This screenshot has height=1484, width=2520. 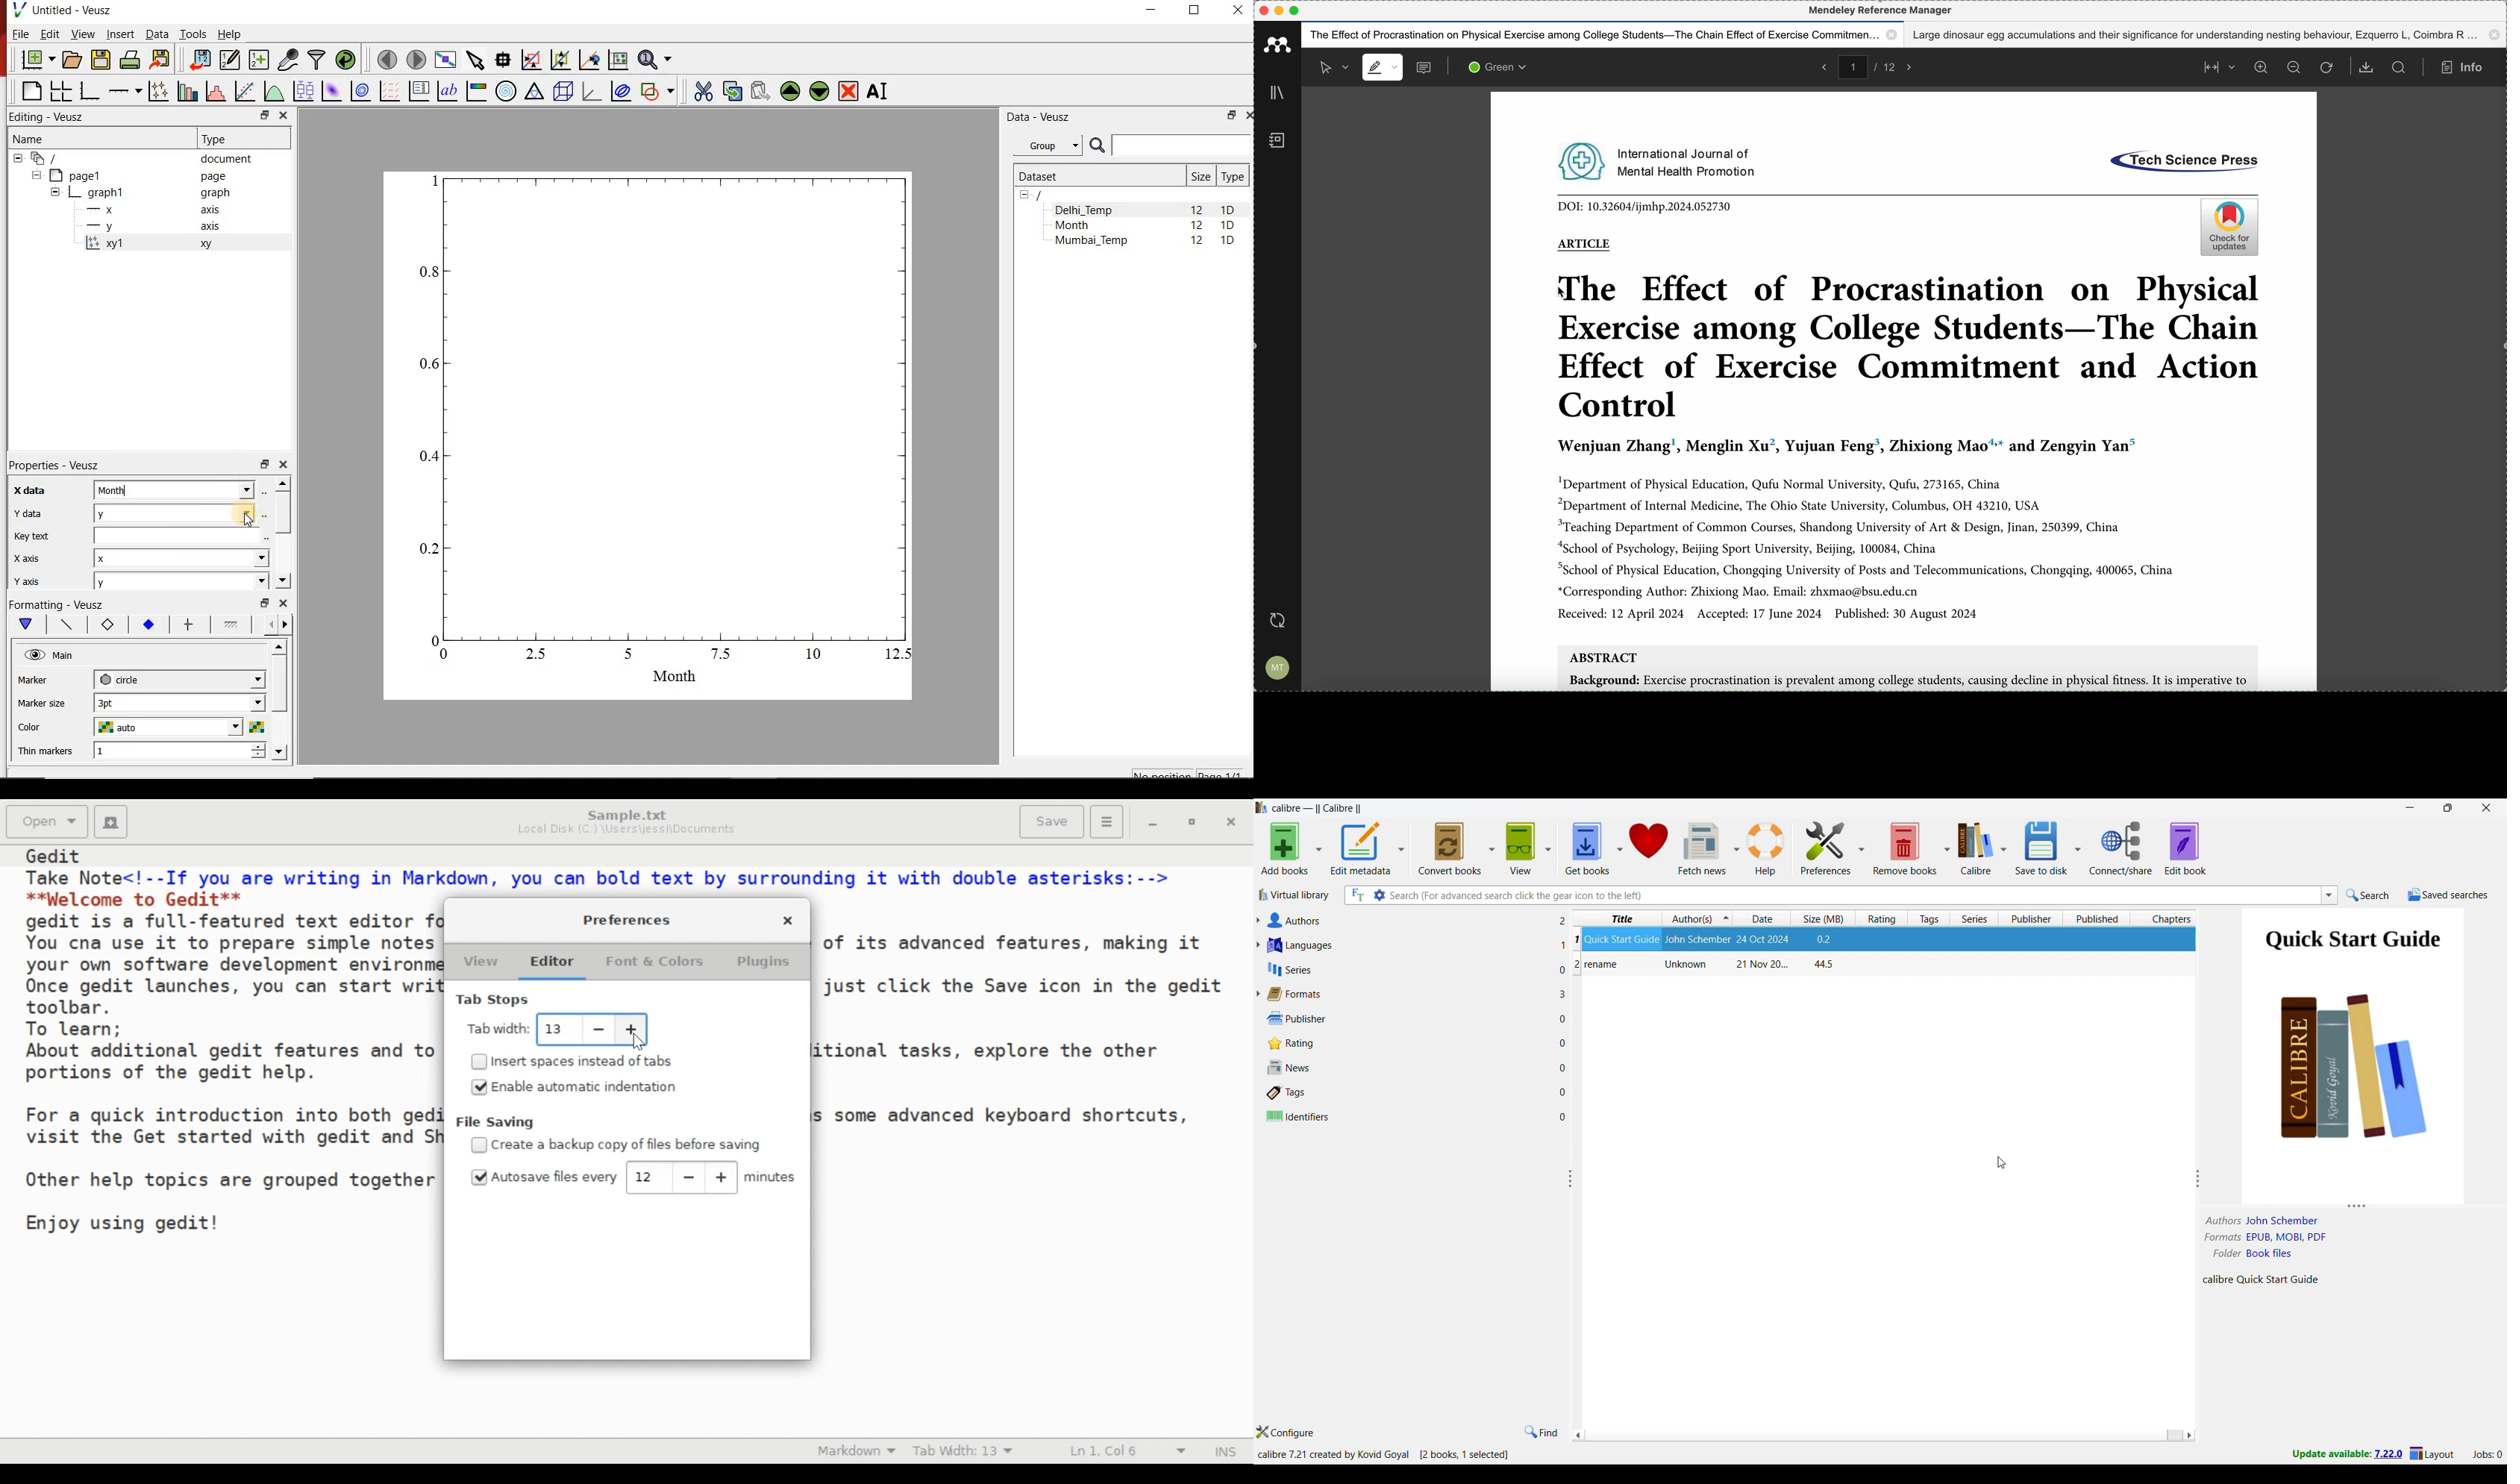 I want to click on Search, so click(x=2367, y=894).